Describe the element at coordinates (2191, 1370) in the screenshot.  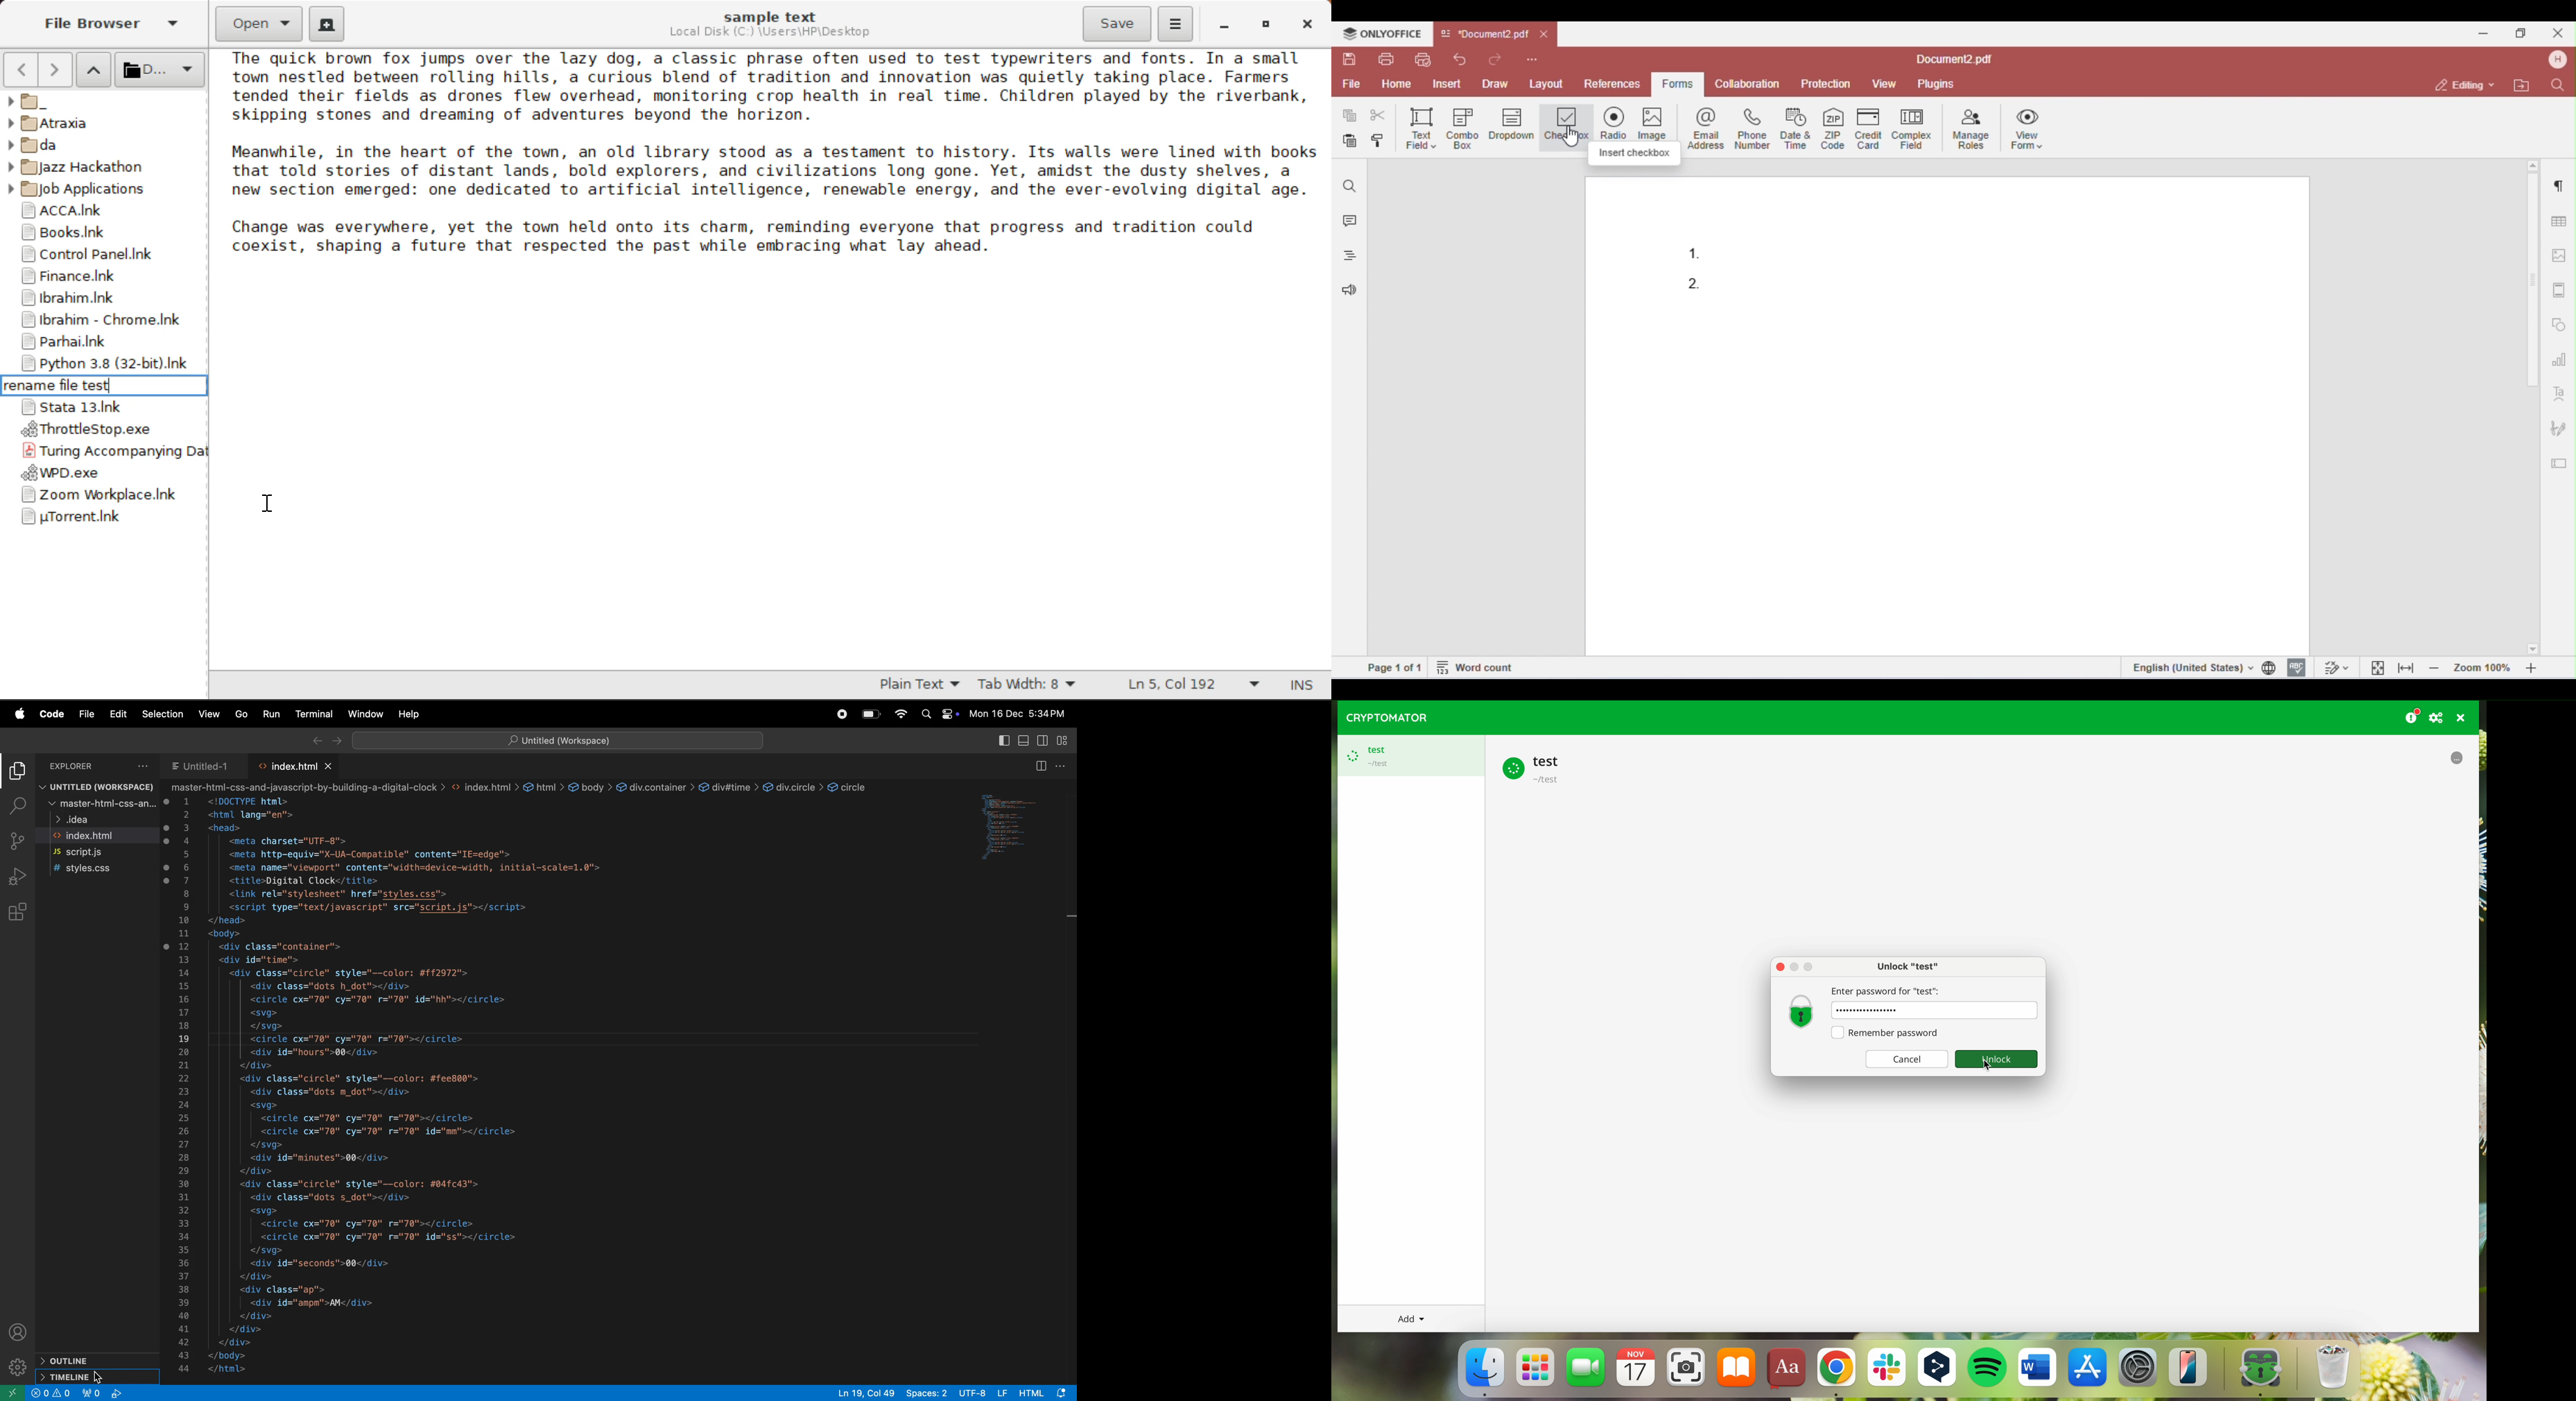
I see `iphone mirroning` at that location.